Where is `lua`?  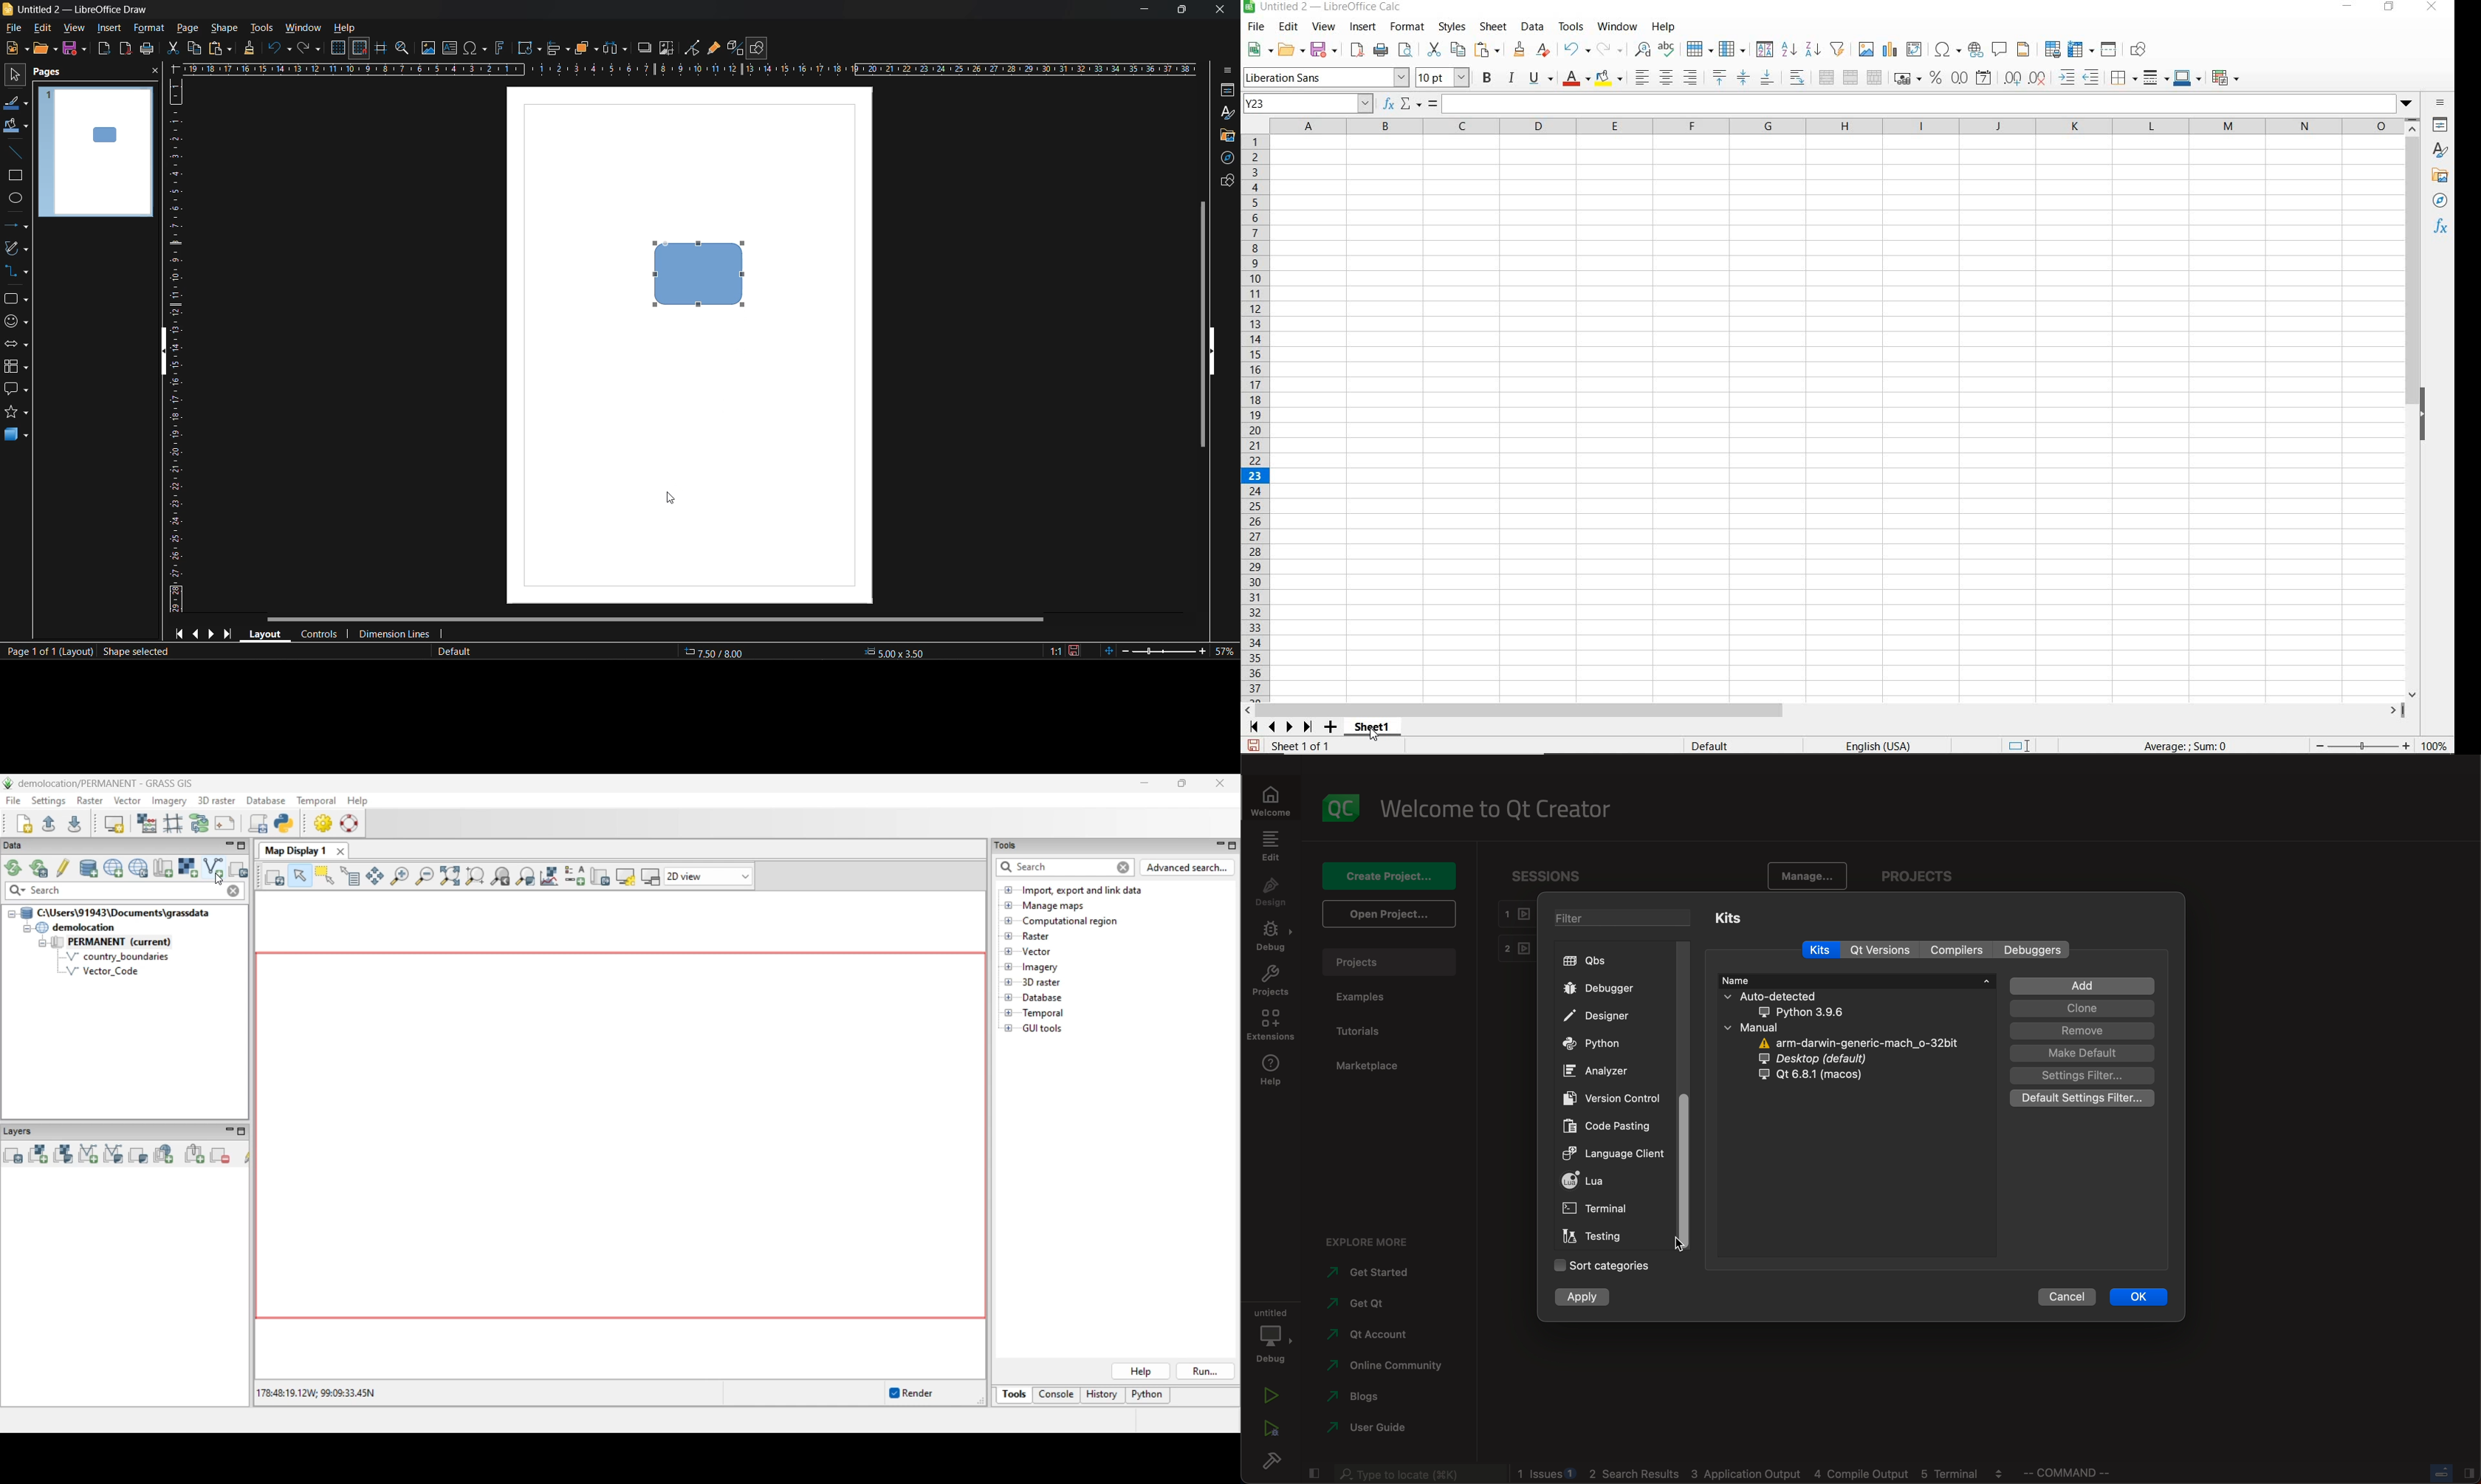 lua is located at coordinates (1594, 1180).